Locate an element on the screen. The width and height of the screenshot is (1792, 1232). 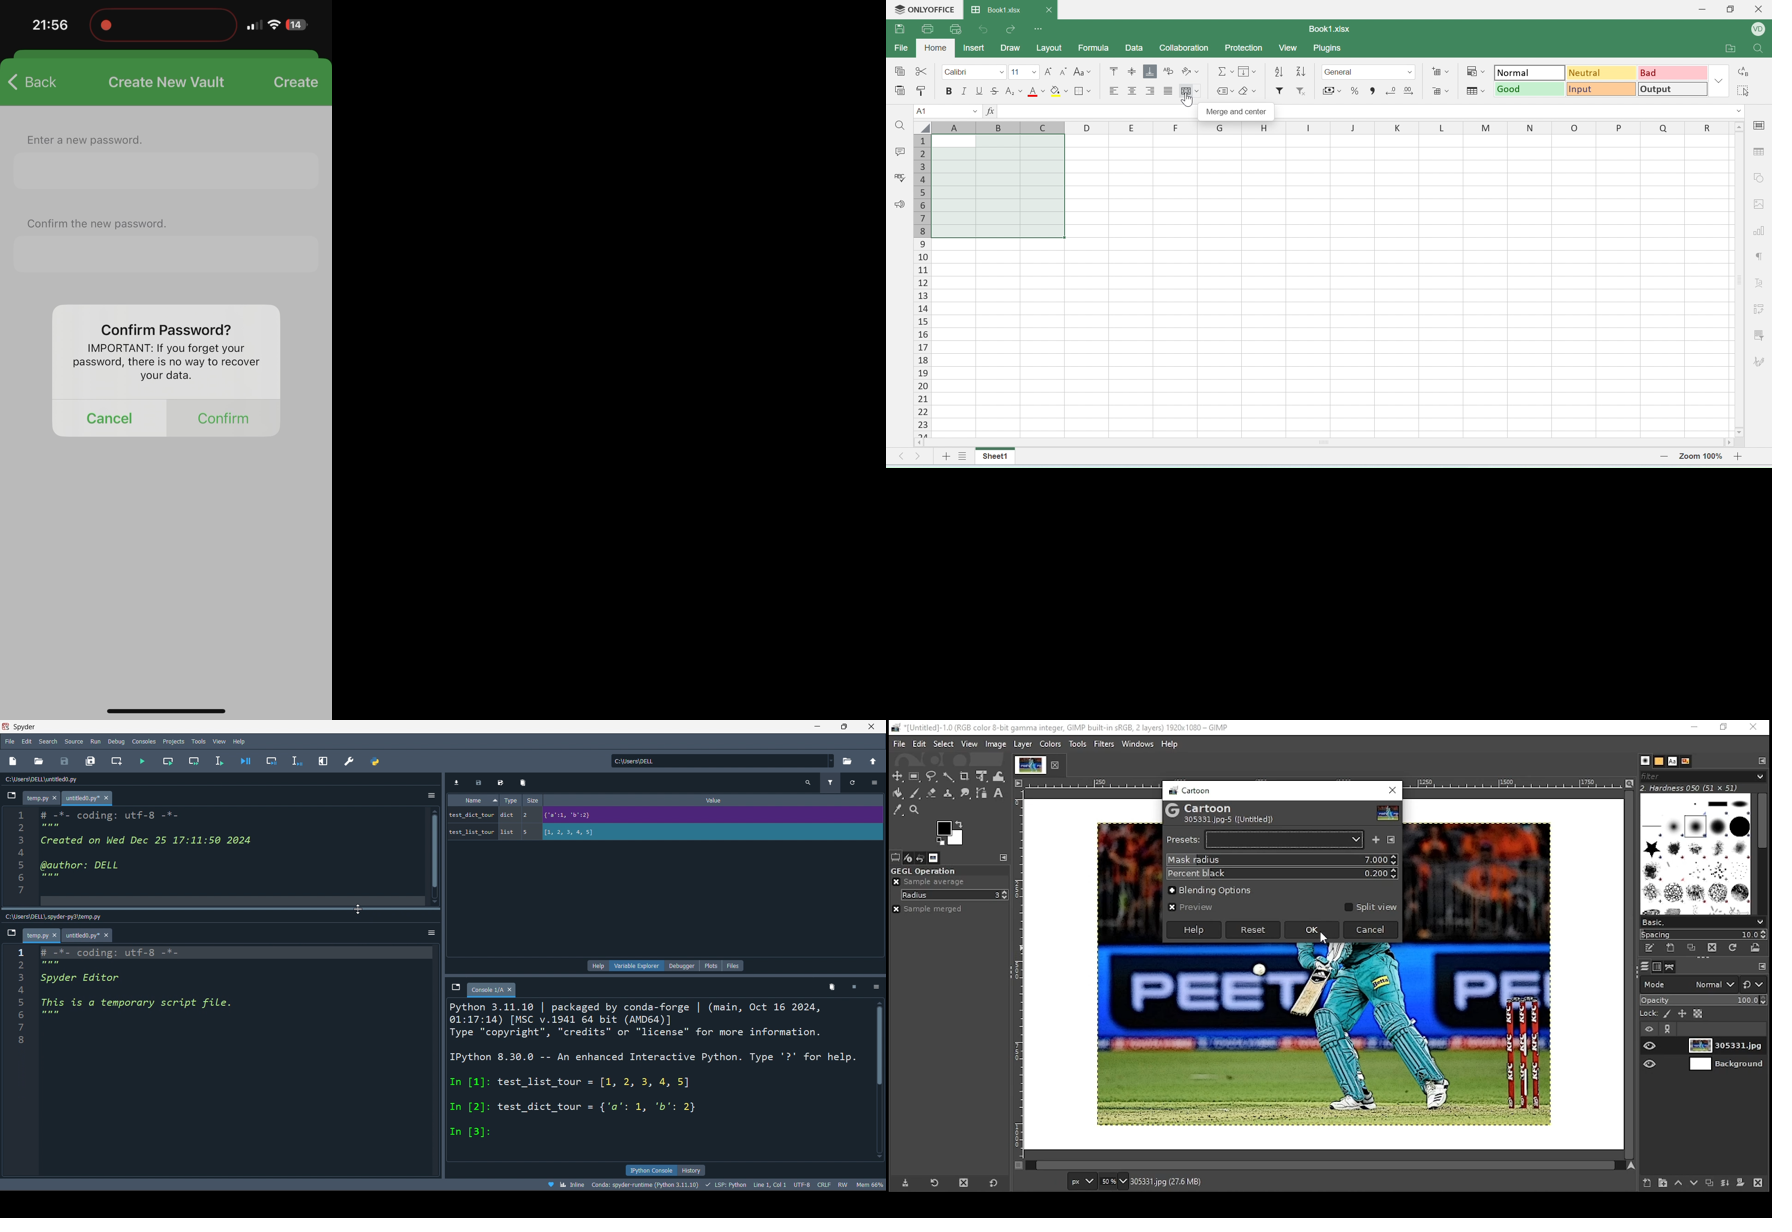
305331.jpg-5 ([untitled]) is located at coordinates (1238, 820).